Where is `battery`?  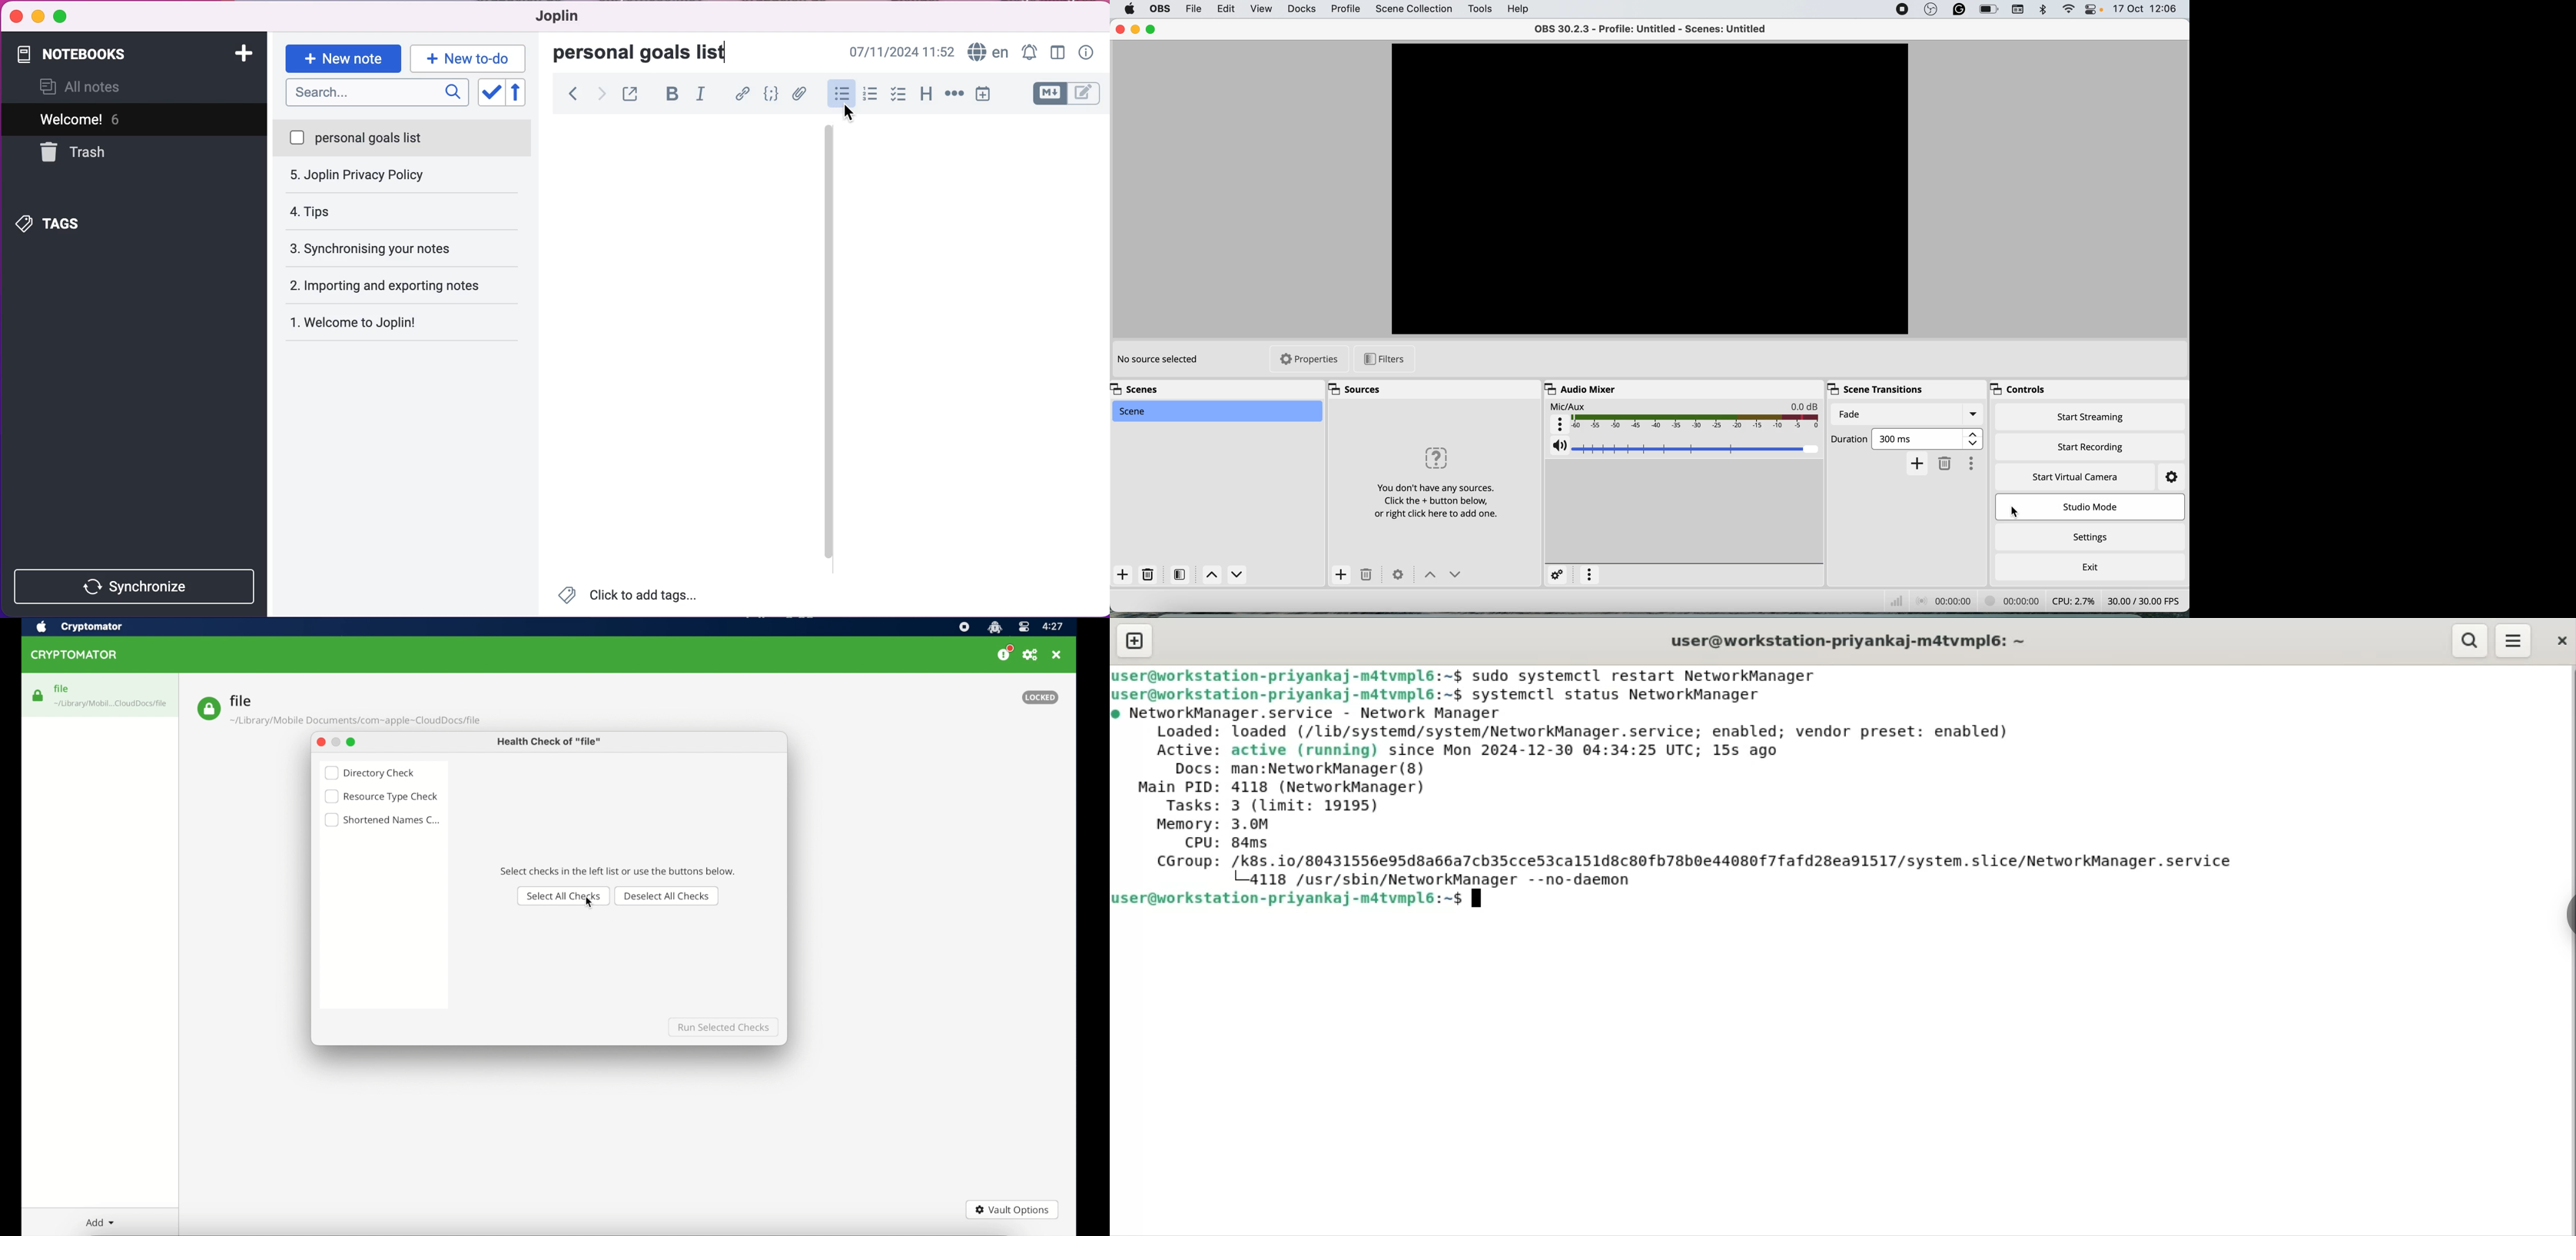 battery is located at coordinates (1989, 9).